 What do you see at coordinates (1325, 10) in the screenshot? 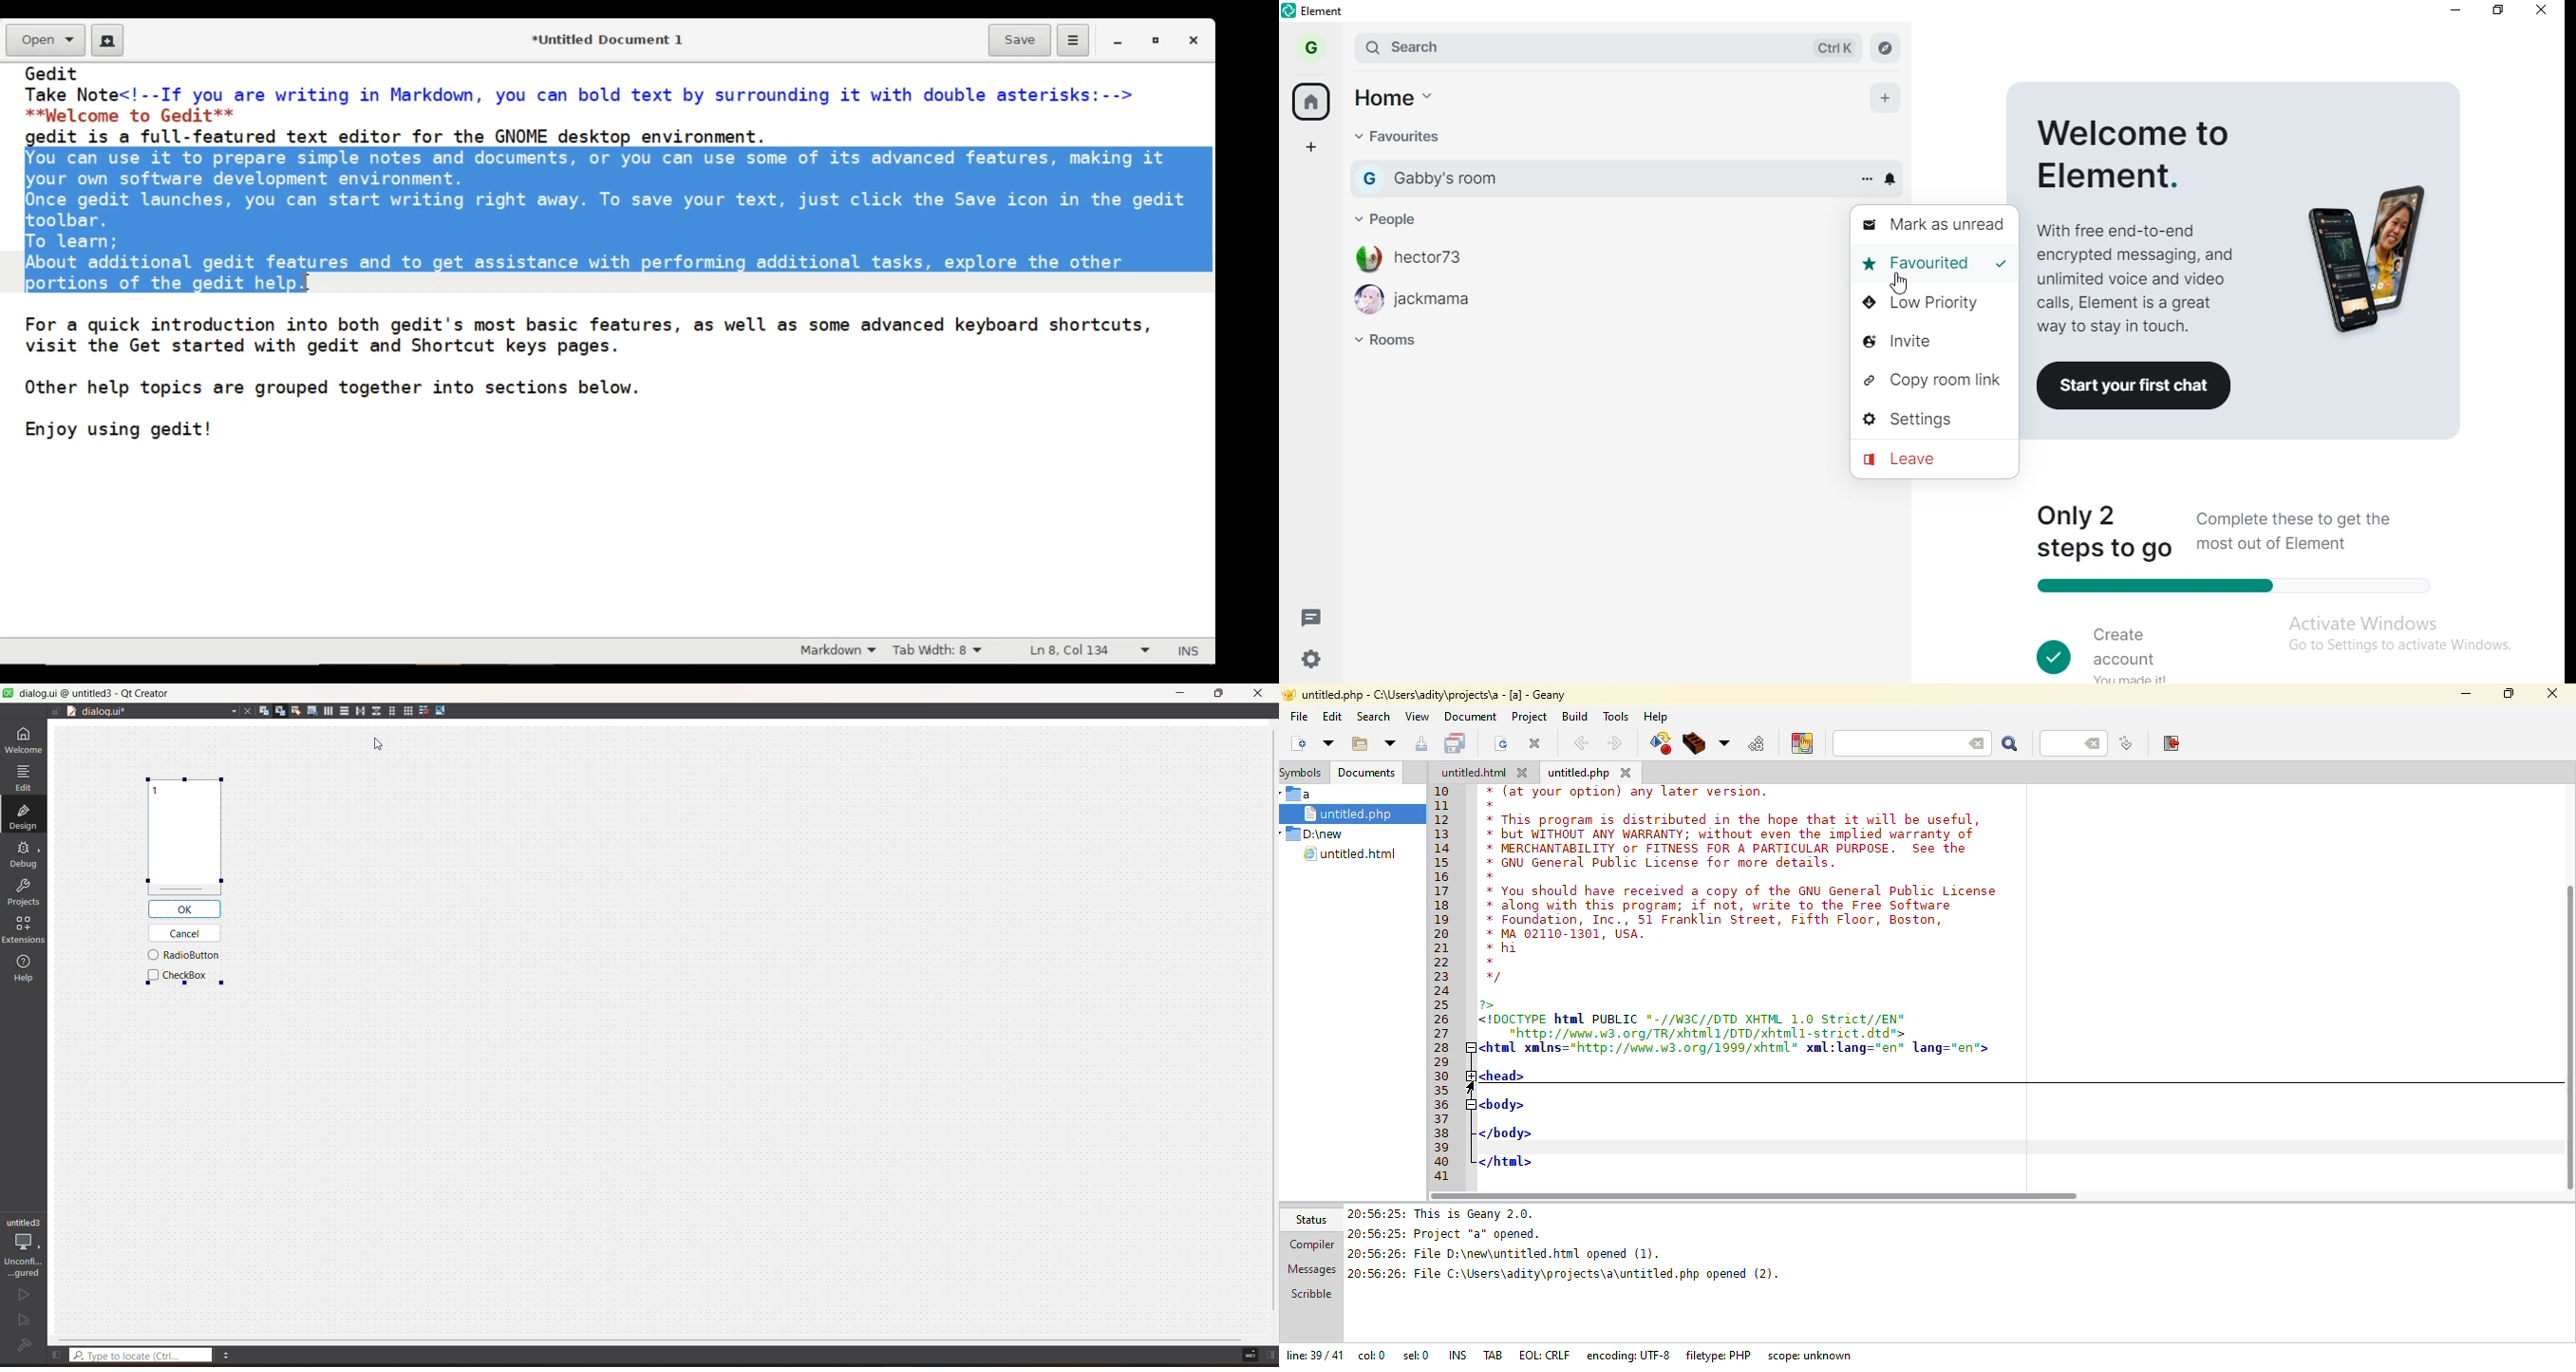
I see `element` at bounding box center [1325, 10].